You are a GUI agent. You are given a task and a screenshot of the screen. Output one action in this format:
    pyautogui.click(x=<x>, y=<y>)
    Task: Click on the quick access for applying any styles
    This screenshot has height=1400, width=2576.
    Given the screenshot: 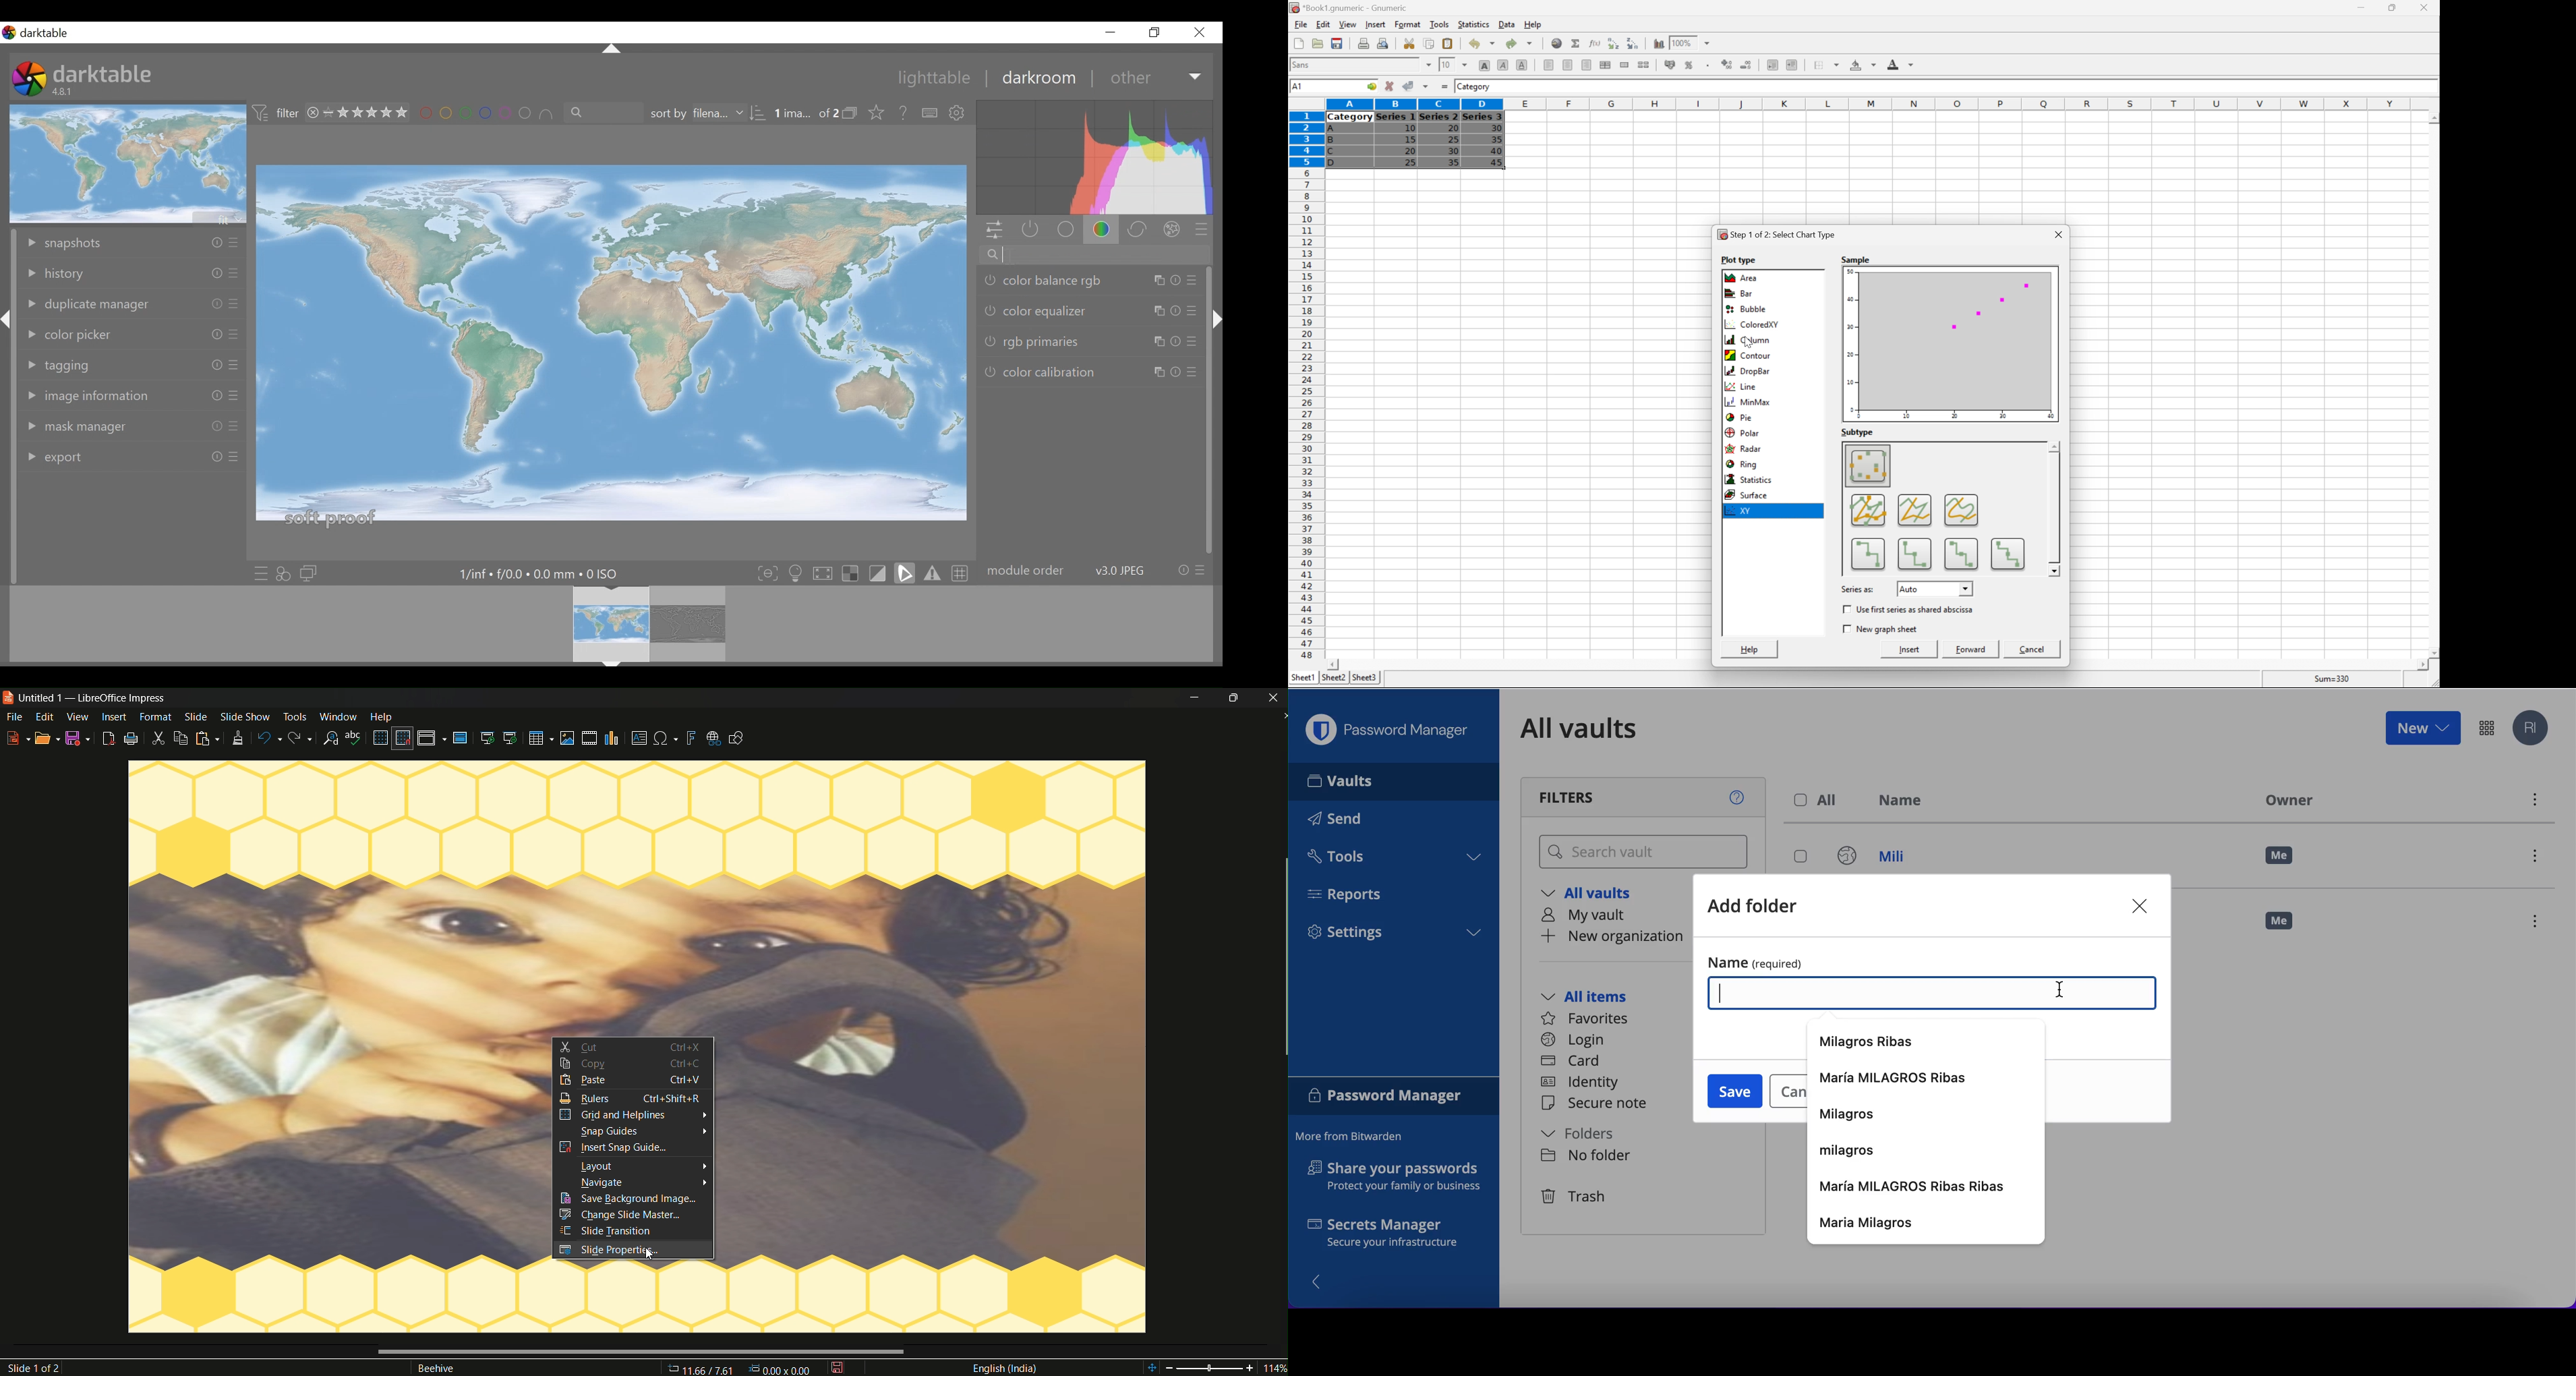 What is the action you would take?
    pyautogui.click(x=284, y=574)
    